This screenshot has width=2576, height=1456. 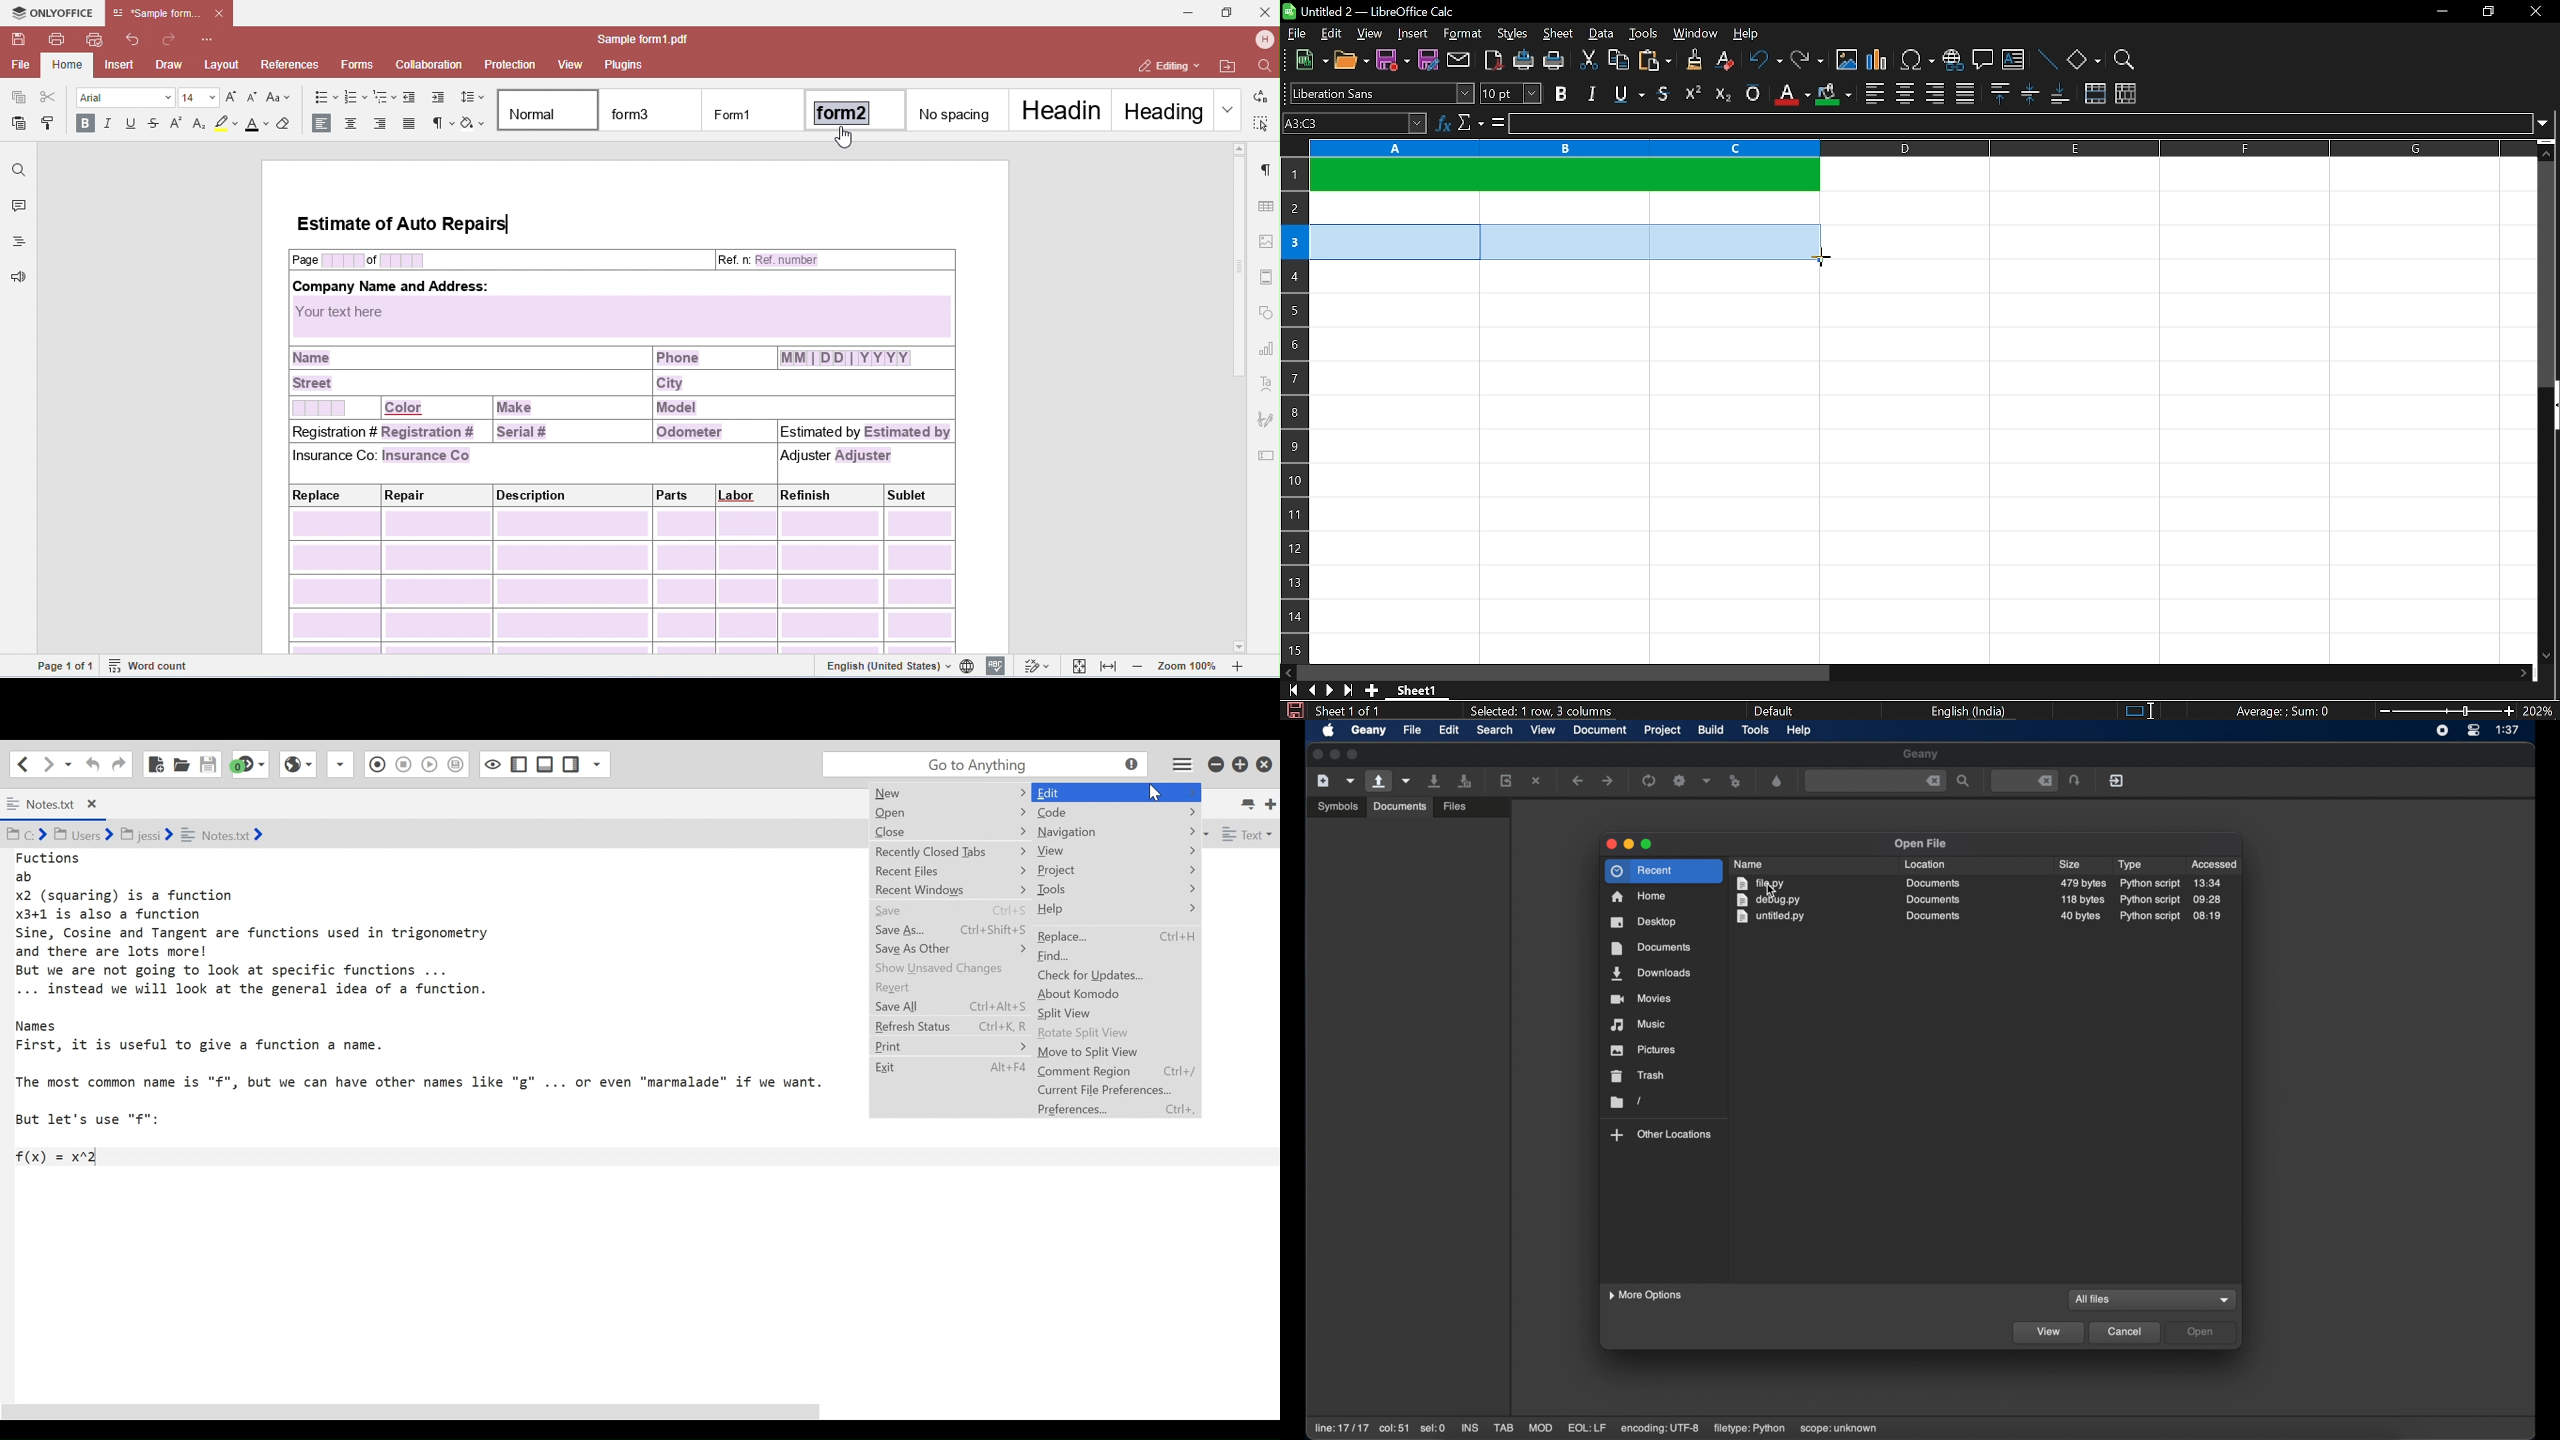 I want to click on current zoom, so click(x=2540, y=712).